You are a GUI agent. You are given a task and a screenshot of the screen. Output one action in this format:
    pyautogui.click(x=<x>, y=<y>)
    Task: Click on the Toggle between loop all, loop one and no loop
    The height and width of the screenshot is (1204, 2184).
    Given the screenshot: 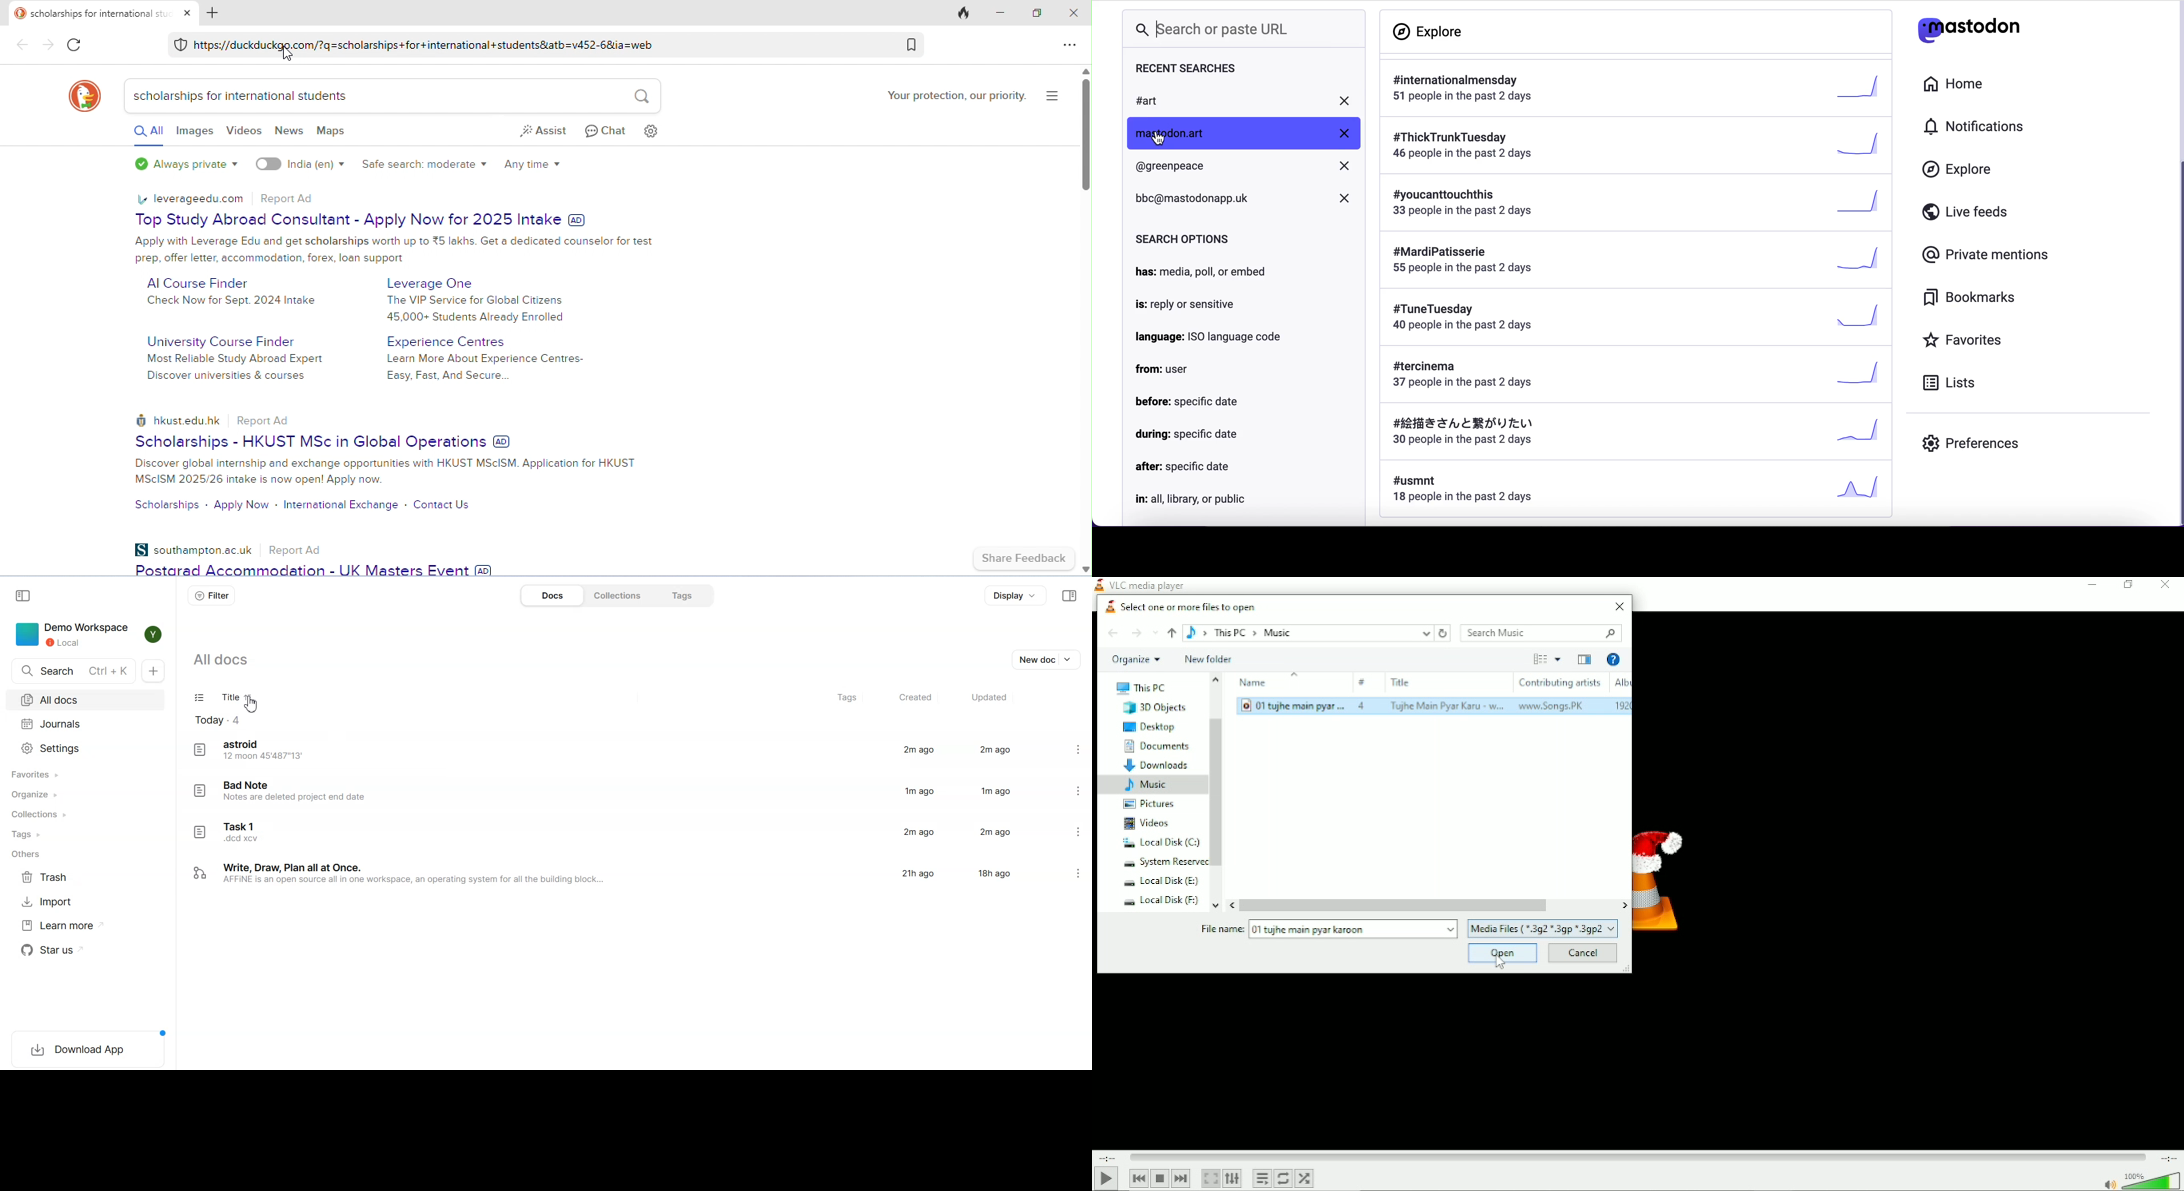 What is the action you would take?
    pyautogui.click(x=1284, y=1179)
    